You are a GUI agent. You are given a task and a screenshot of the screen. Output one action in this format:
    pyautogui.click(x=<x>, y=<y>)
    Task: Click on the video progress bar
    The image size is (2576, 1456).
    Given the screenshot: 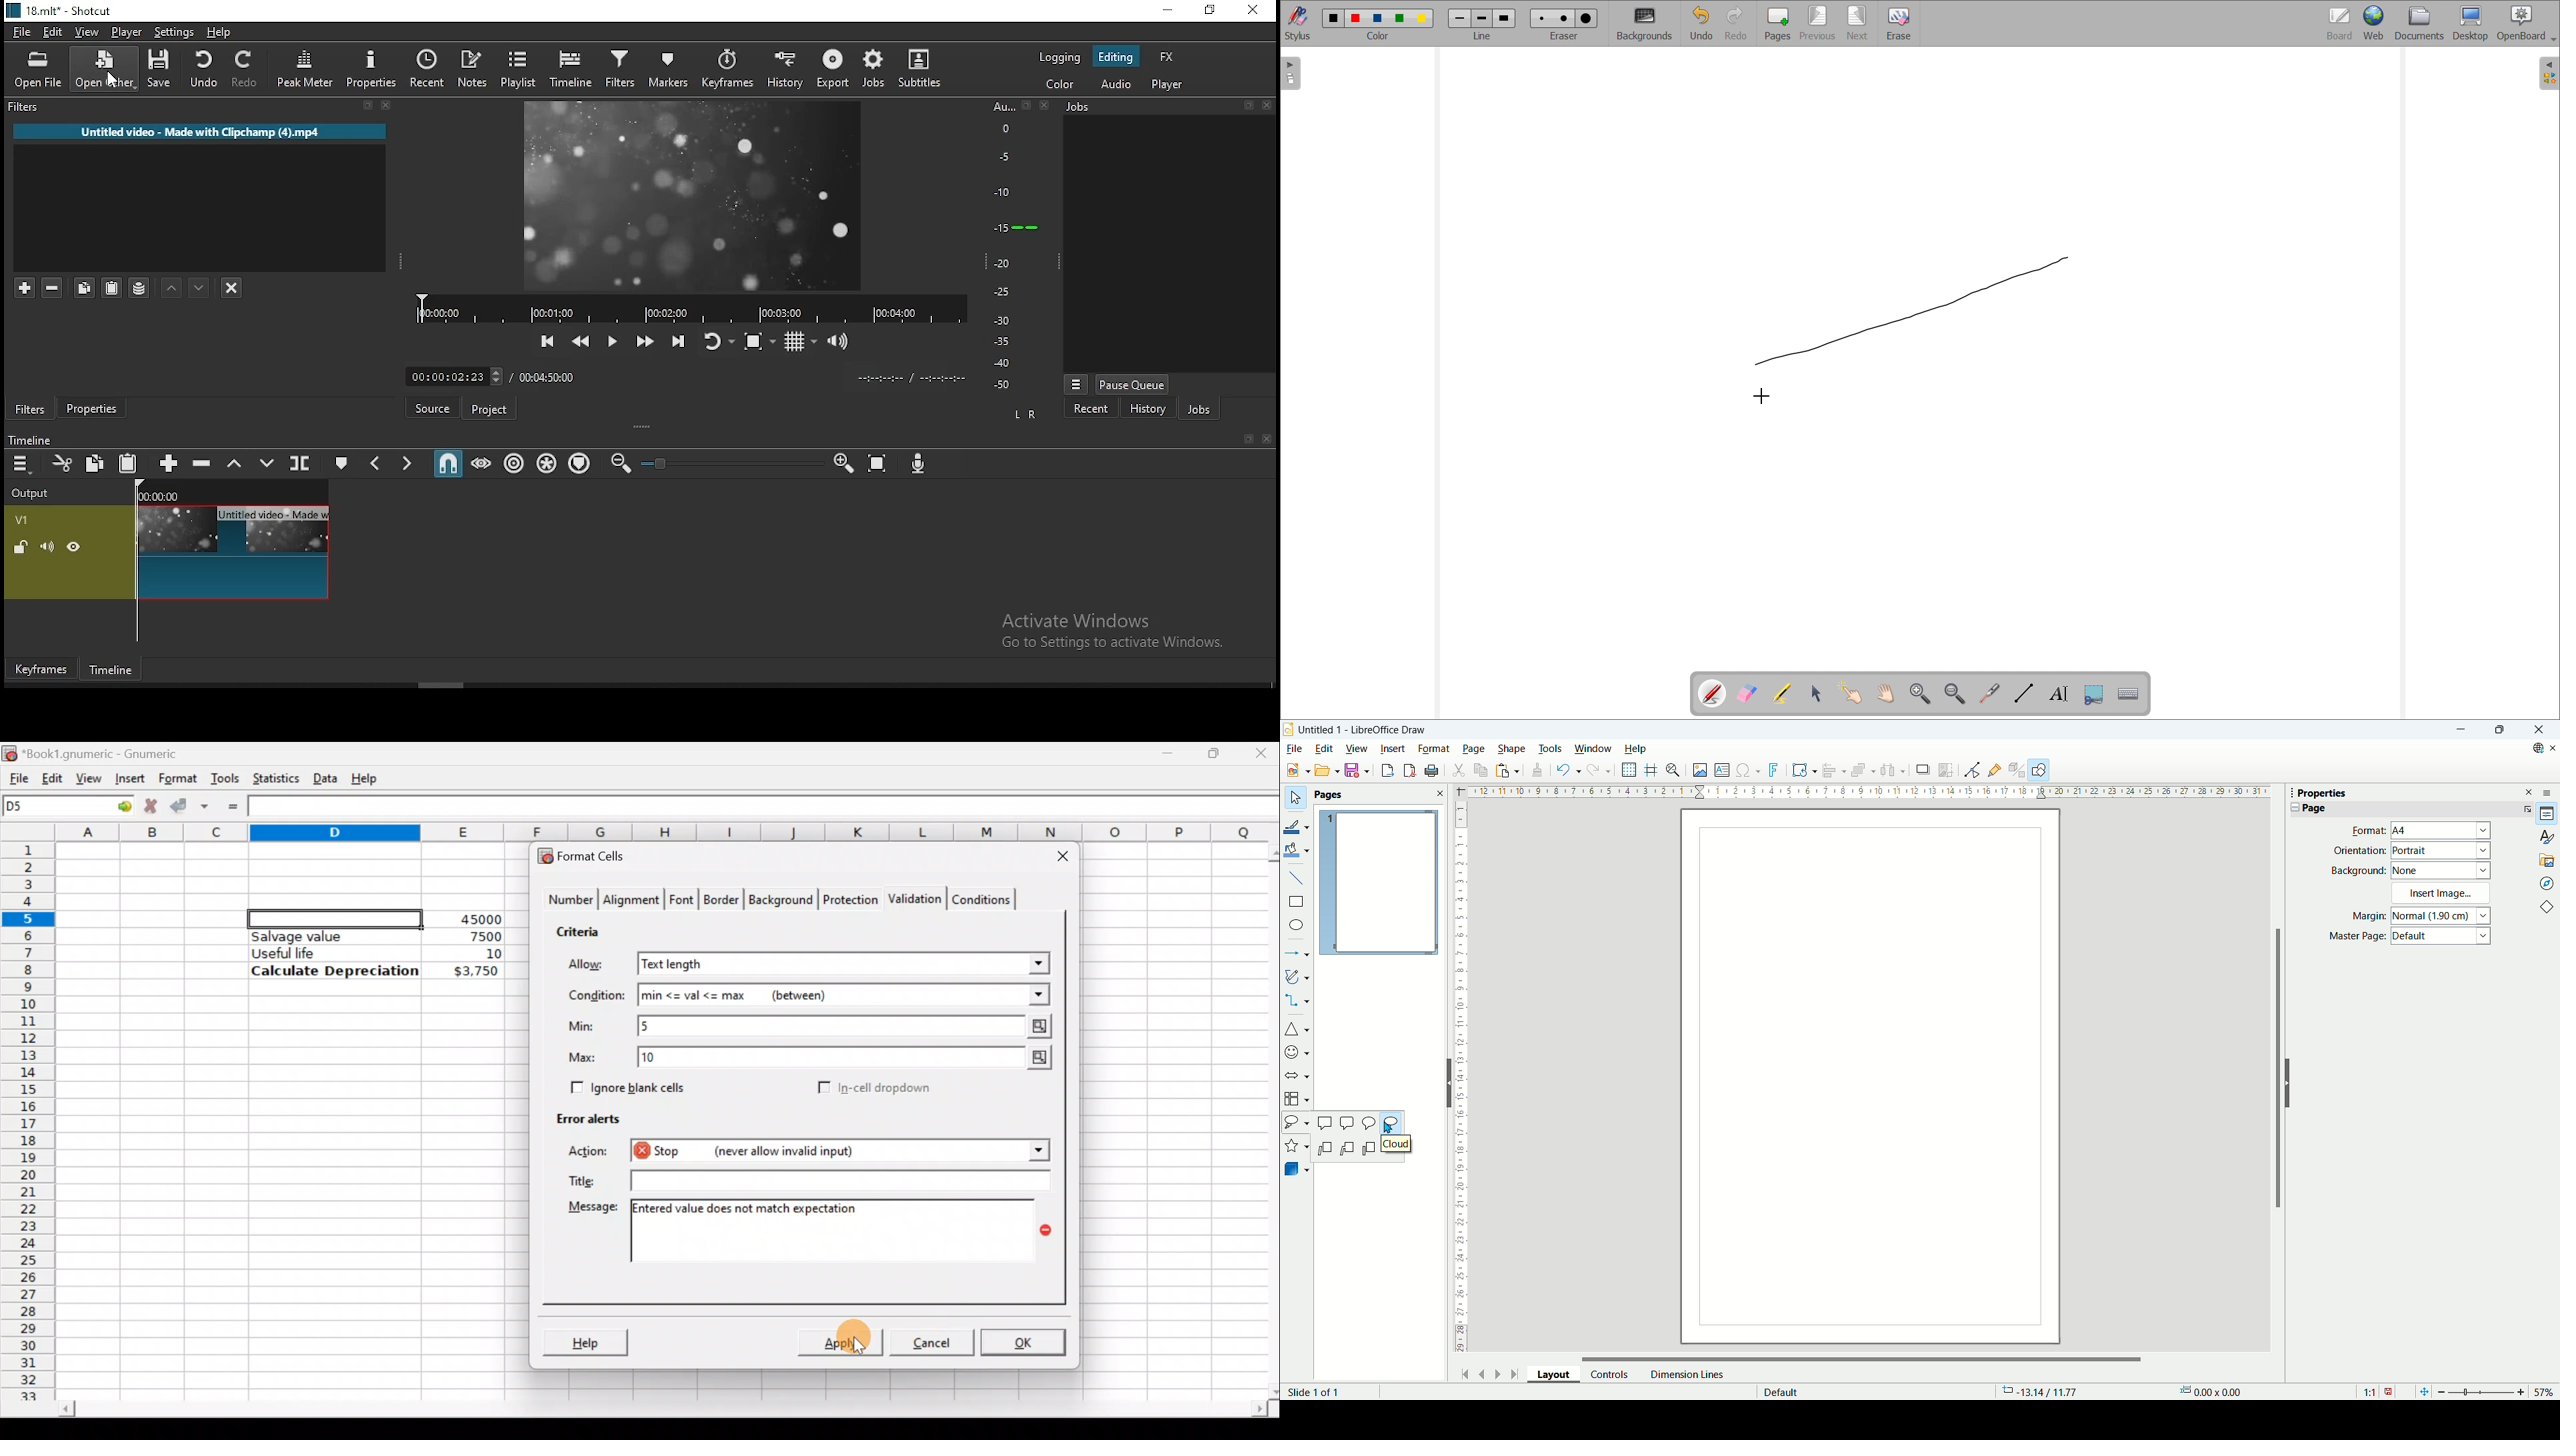 What is the action you would take?
    pyautogui.click(x=687, y=308)
    